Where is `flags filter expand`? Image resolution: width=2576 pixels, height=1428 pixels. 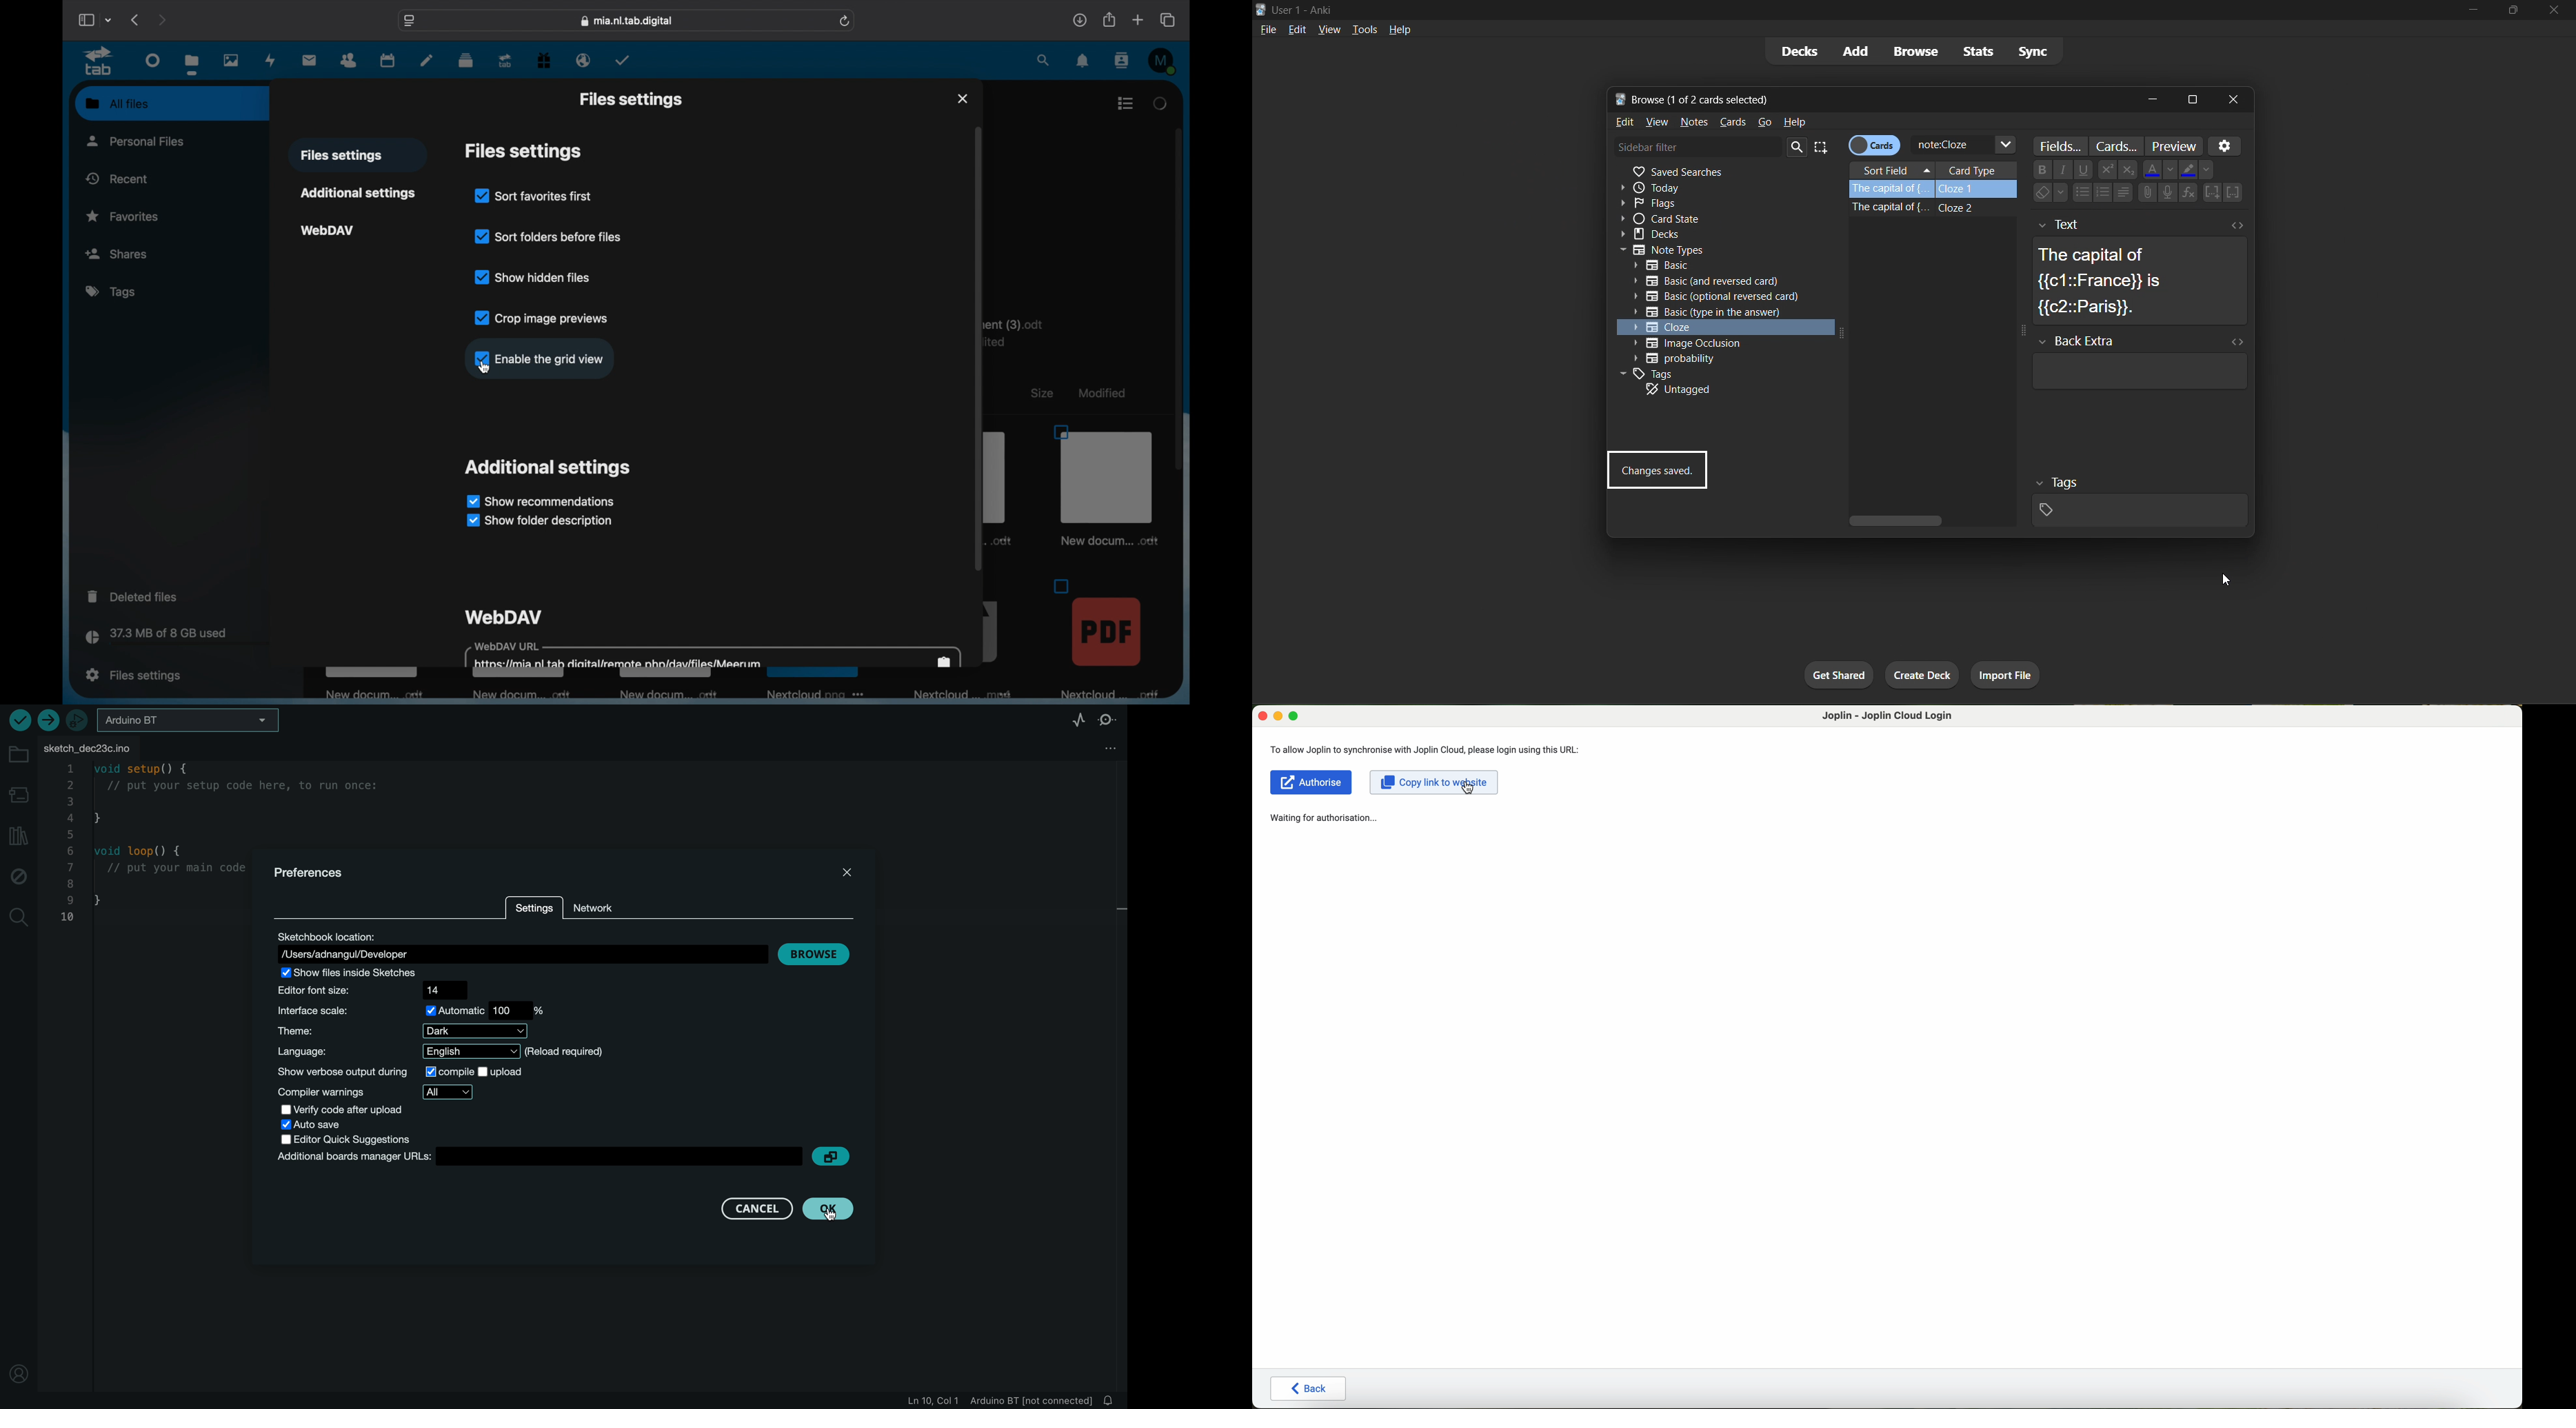
flags filter expand is located at coordinates (1720, 204).